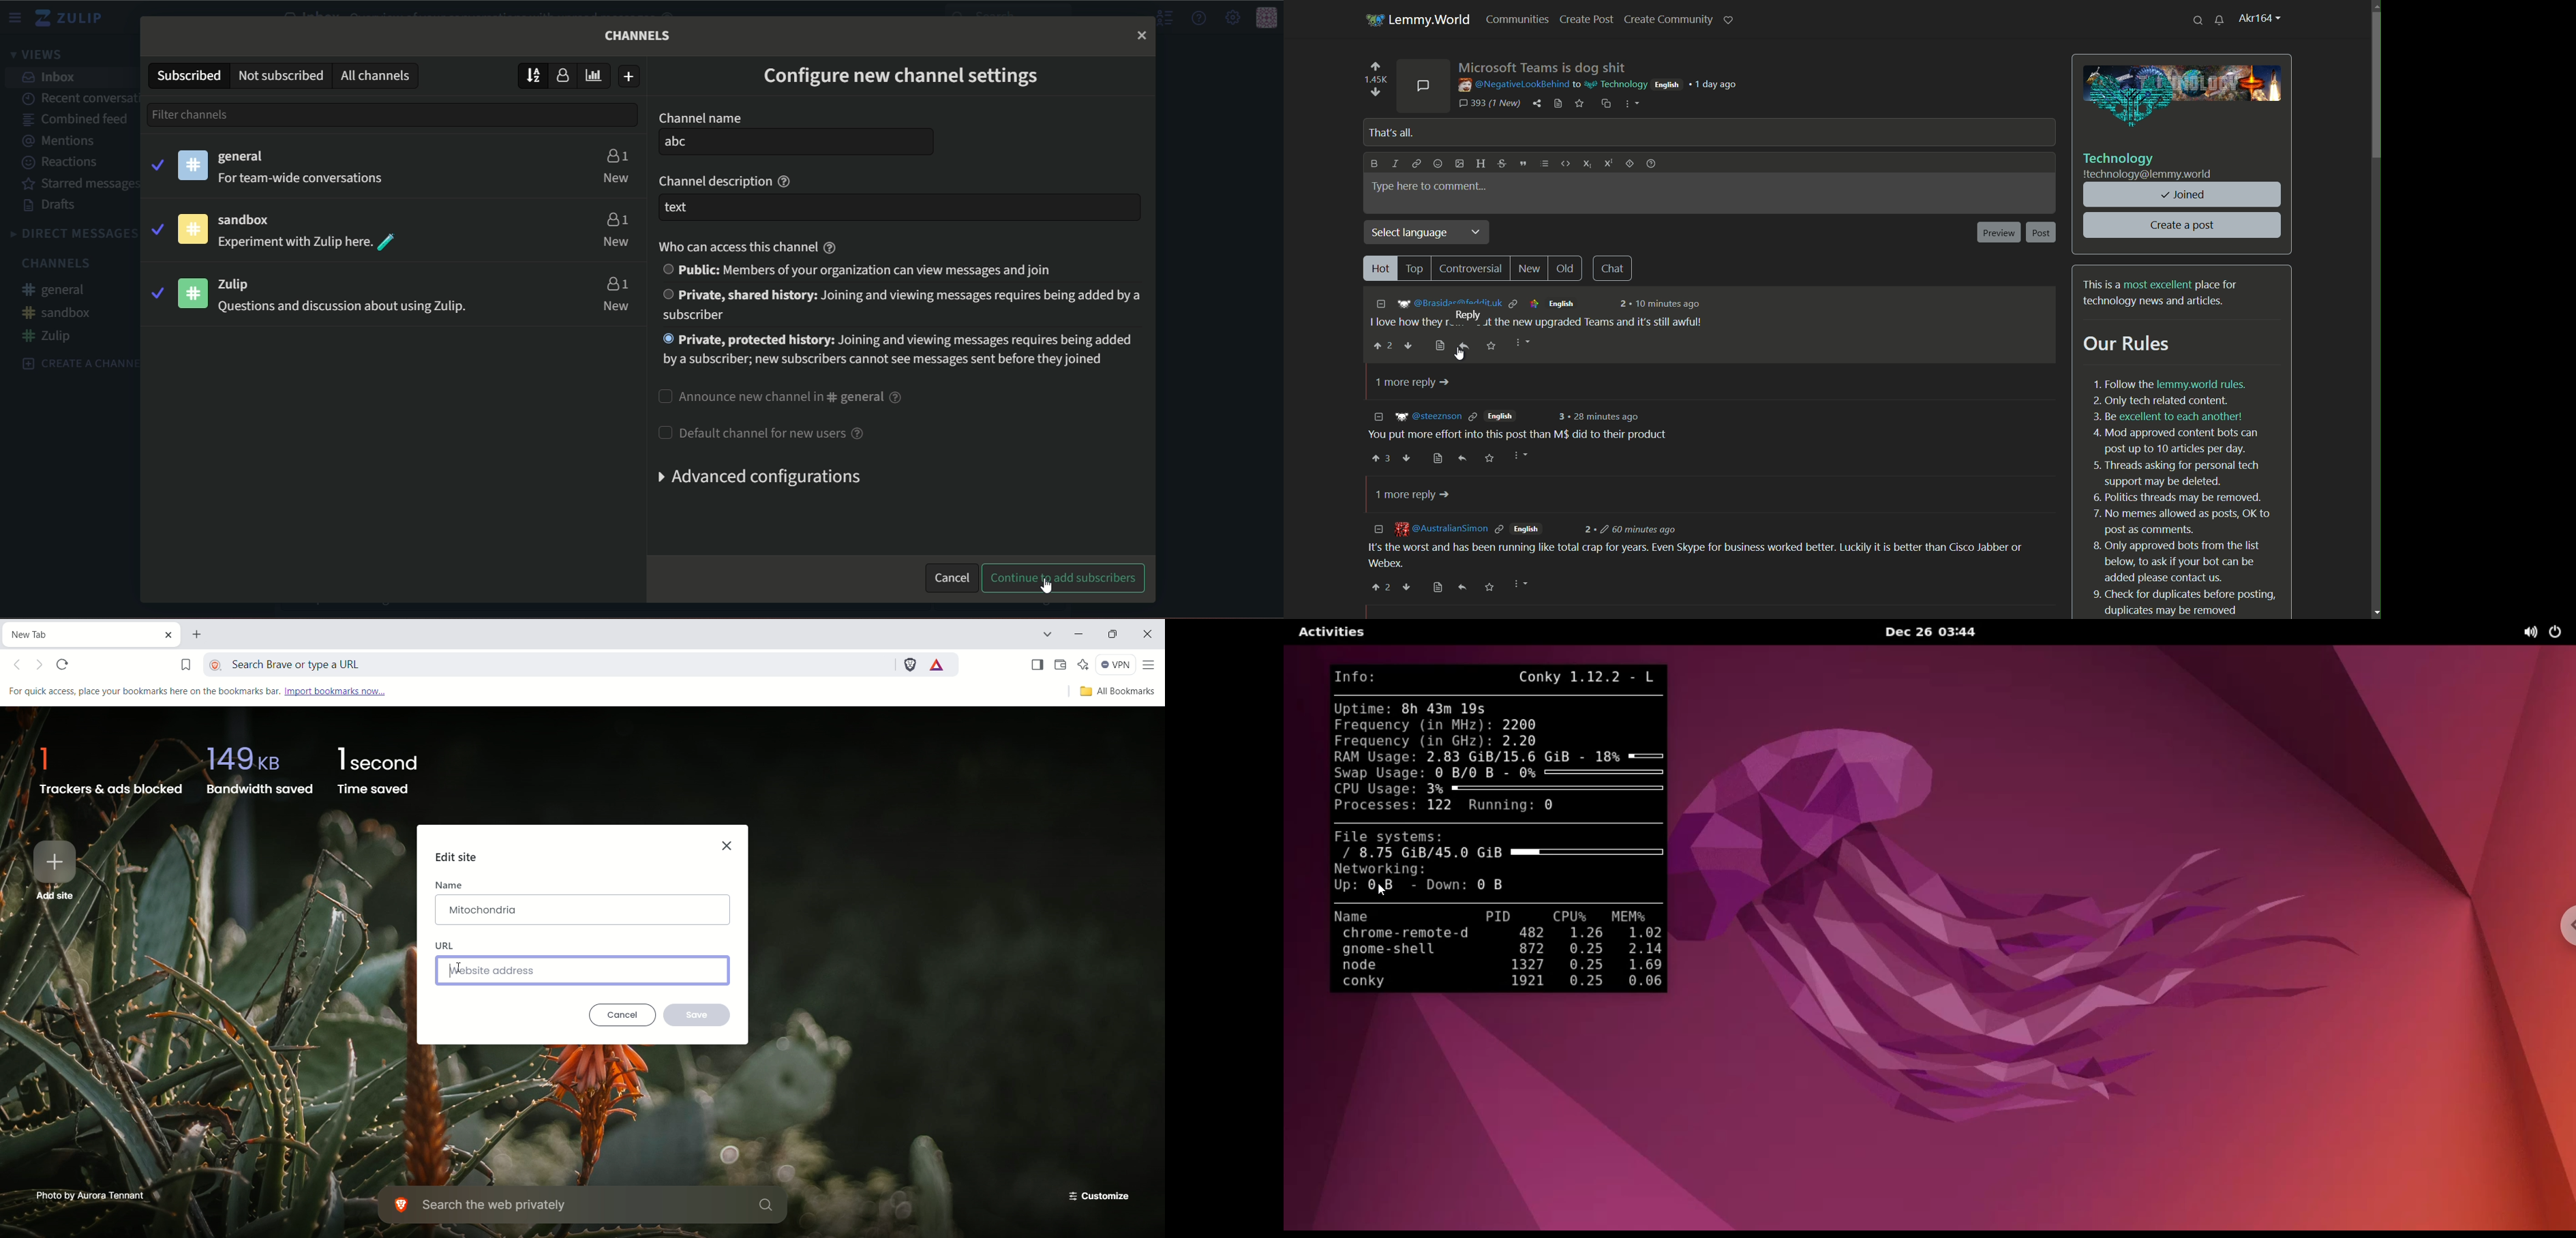 Image resolution: width=2576 pixels, height=1260 pixels. What do you see at coordinates (1605, 103) in the screenshot?
I see `copy` at bounding box center [1605, 103].